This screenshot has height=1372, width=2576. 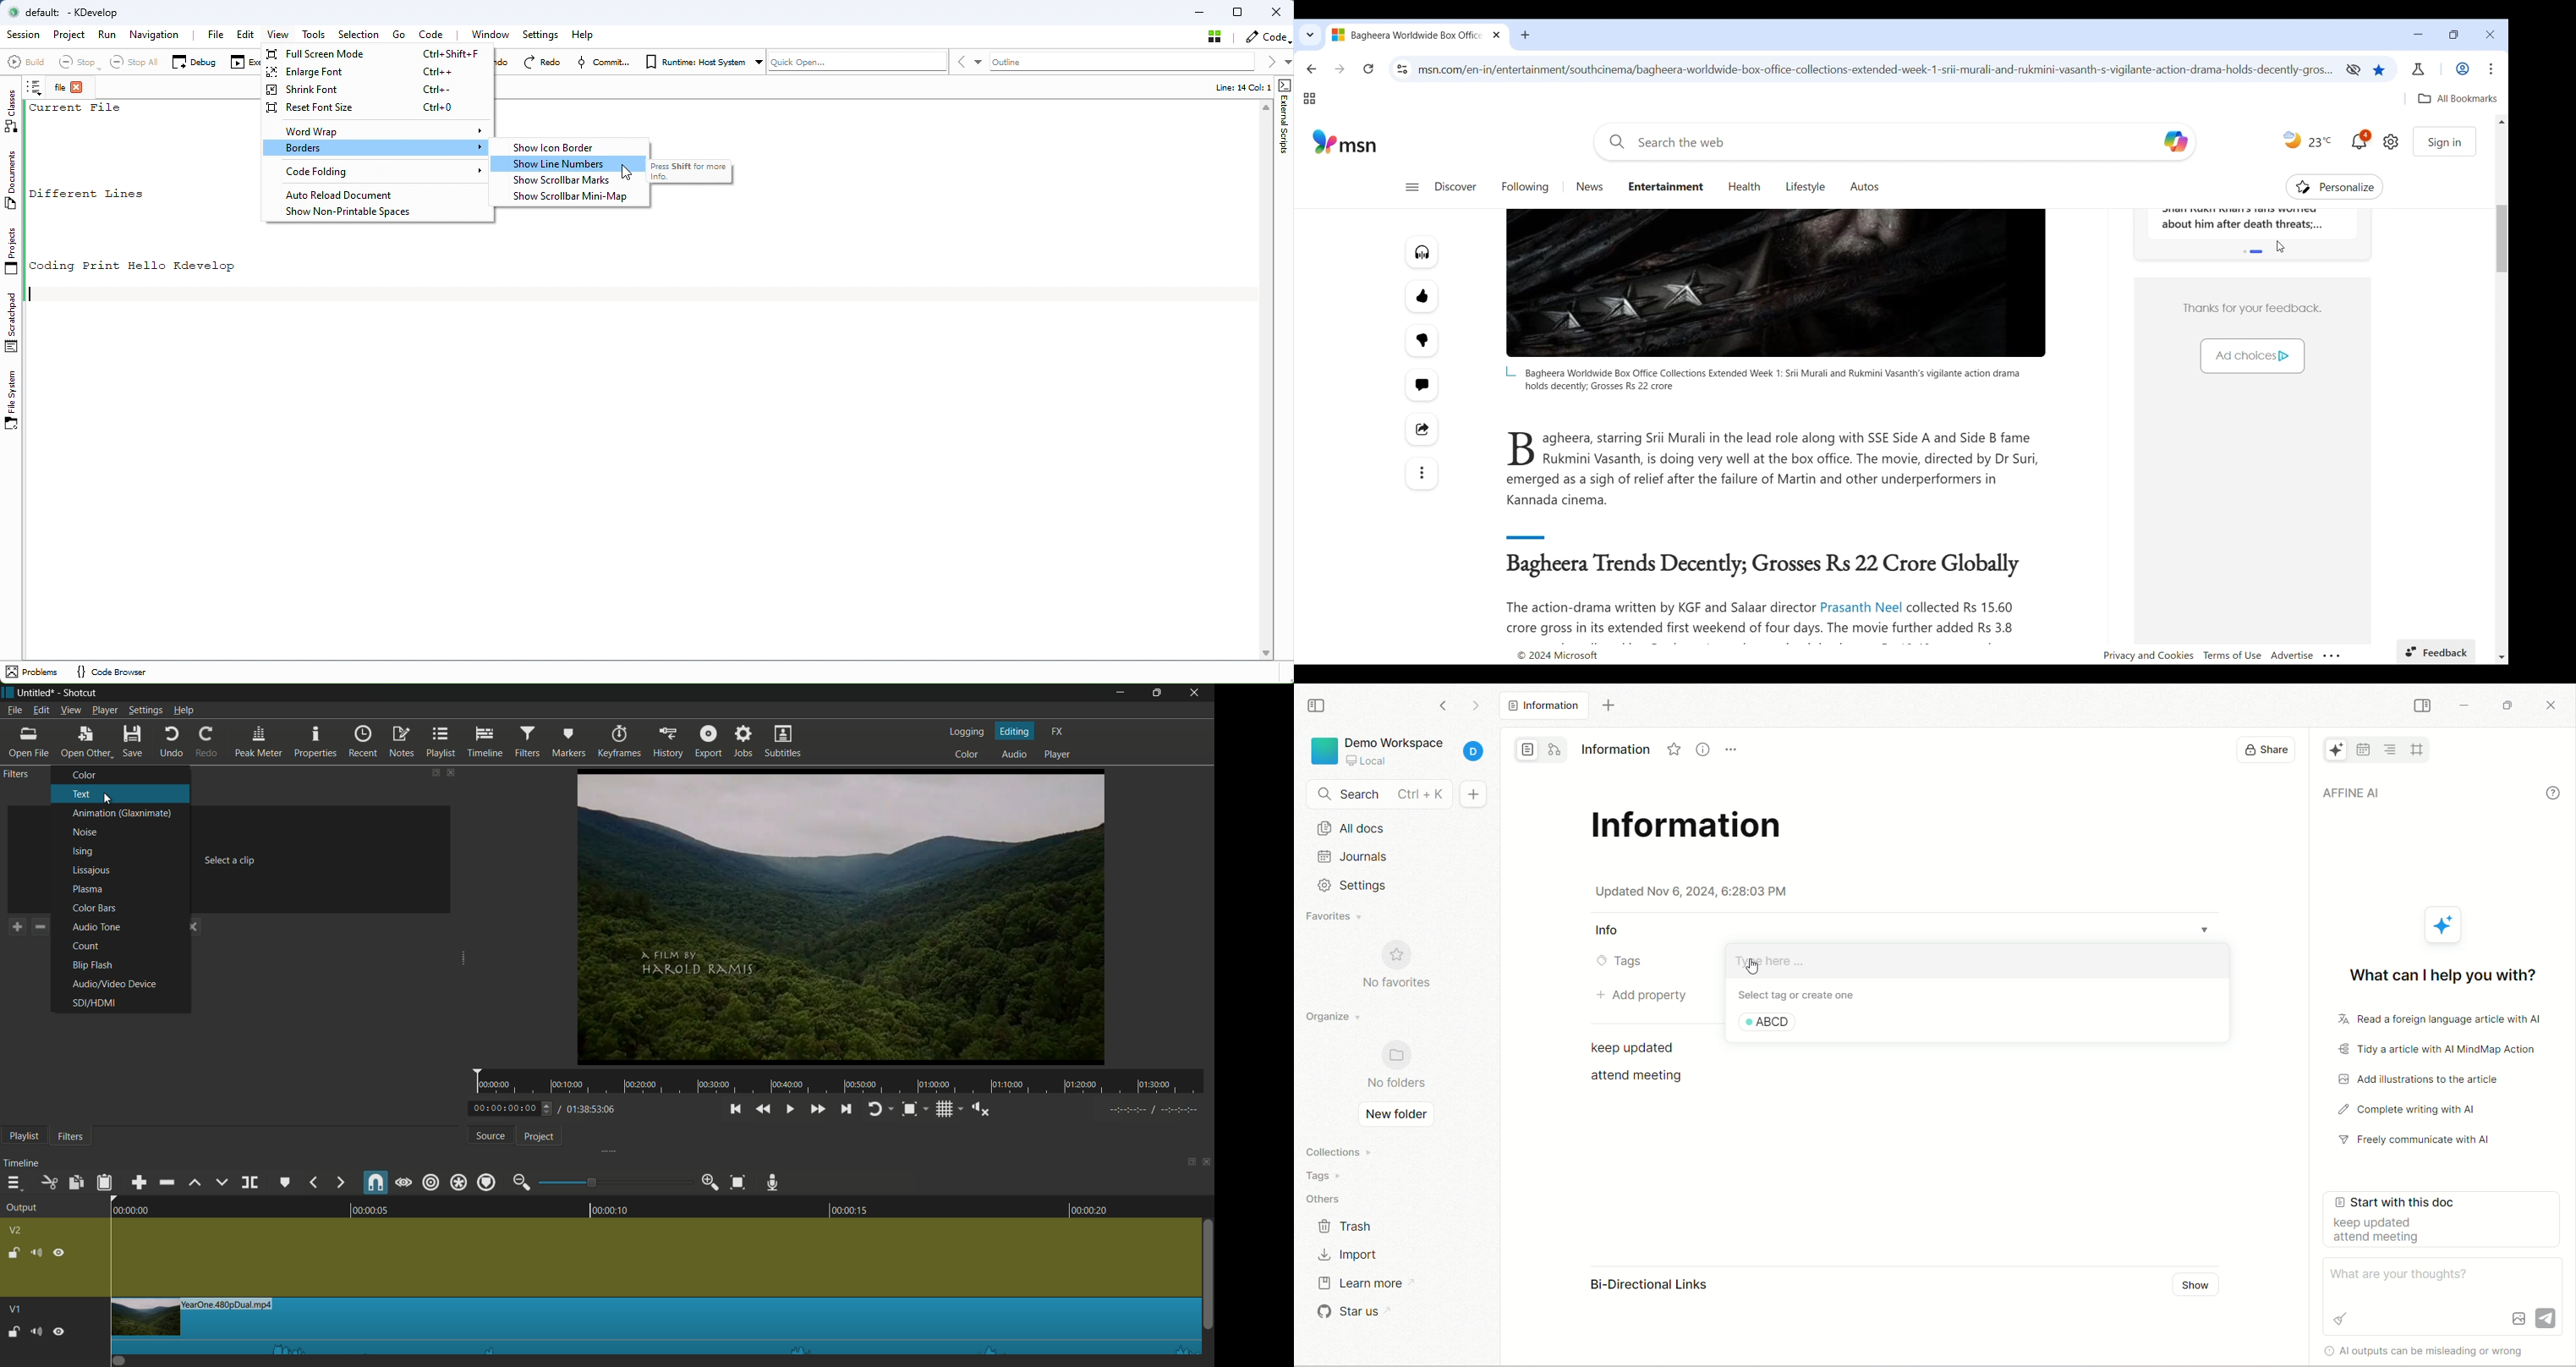 I want to click on copilot logo, so click(x=2177, y=142).